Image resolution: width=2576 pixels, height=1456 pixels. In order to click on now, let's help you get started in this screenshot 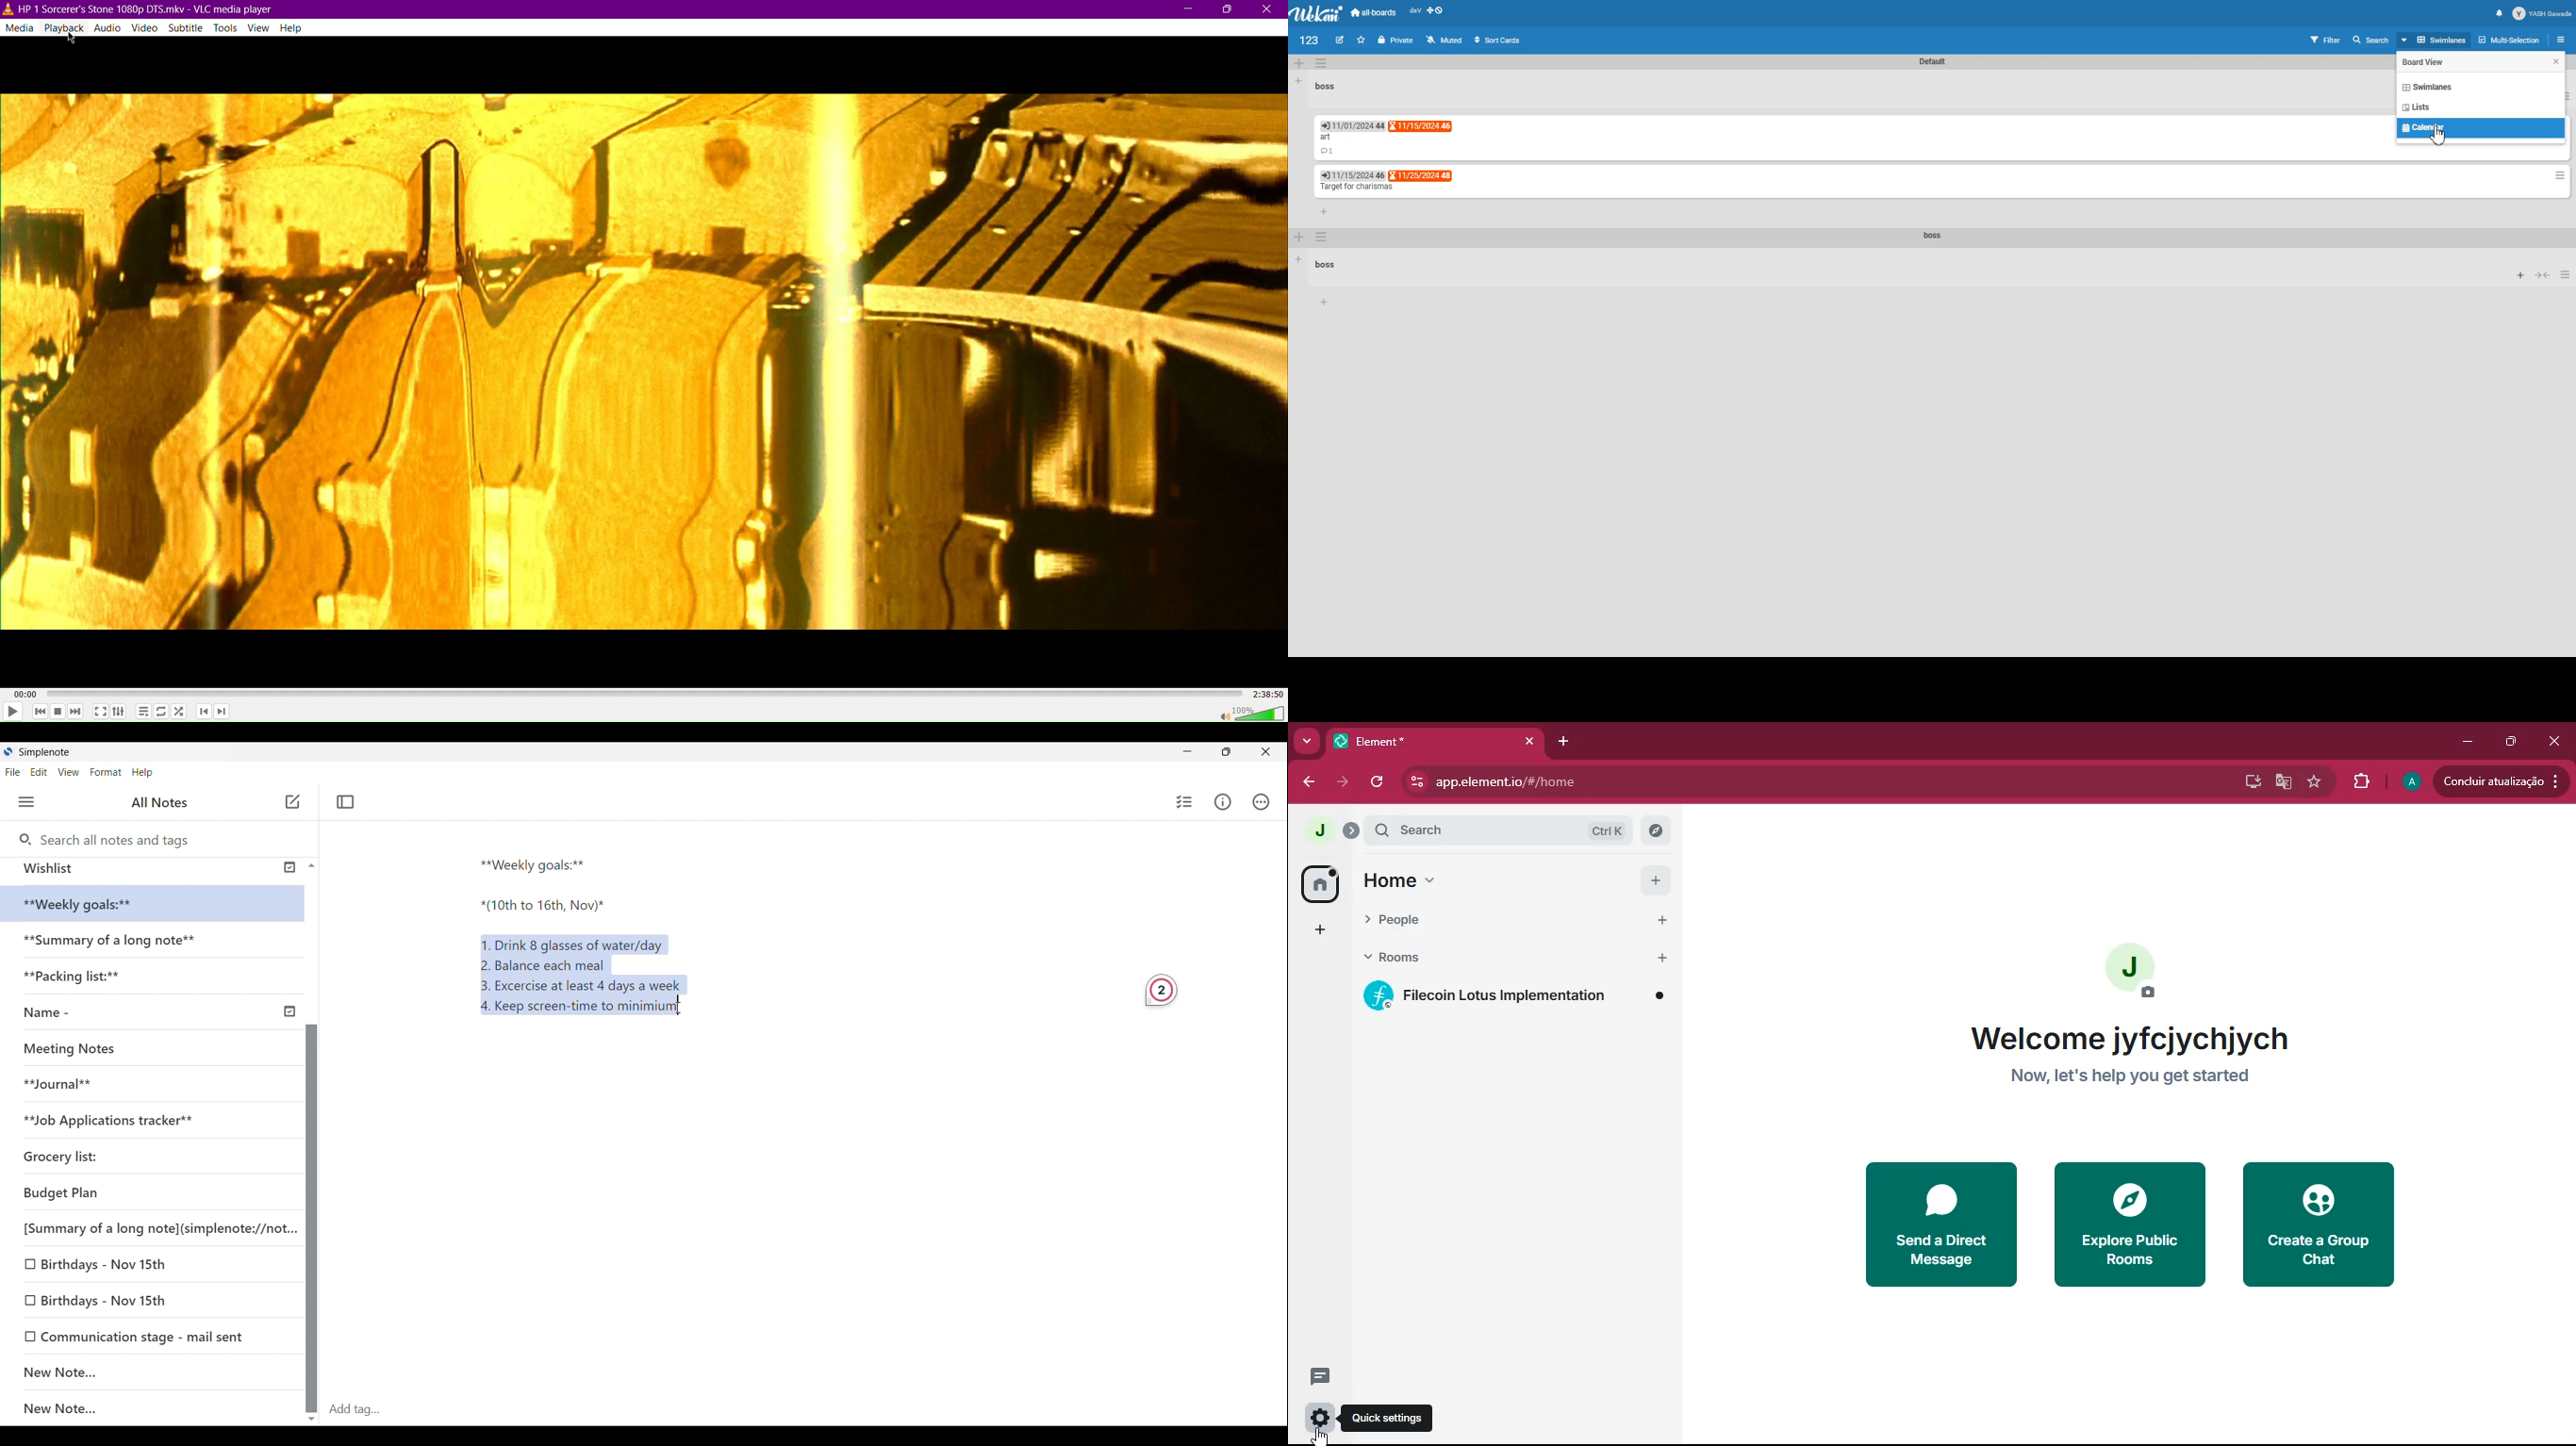, I will do `click(2126, 1077)`.